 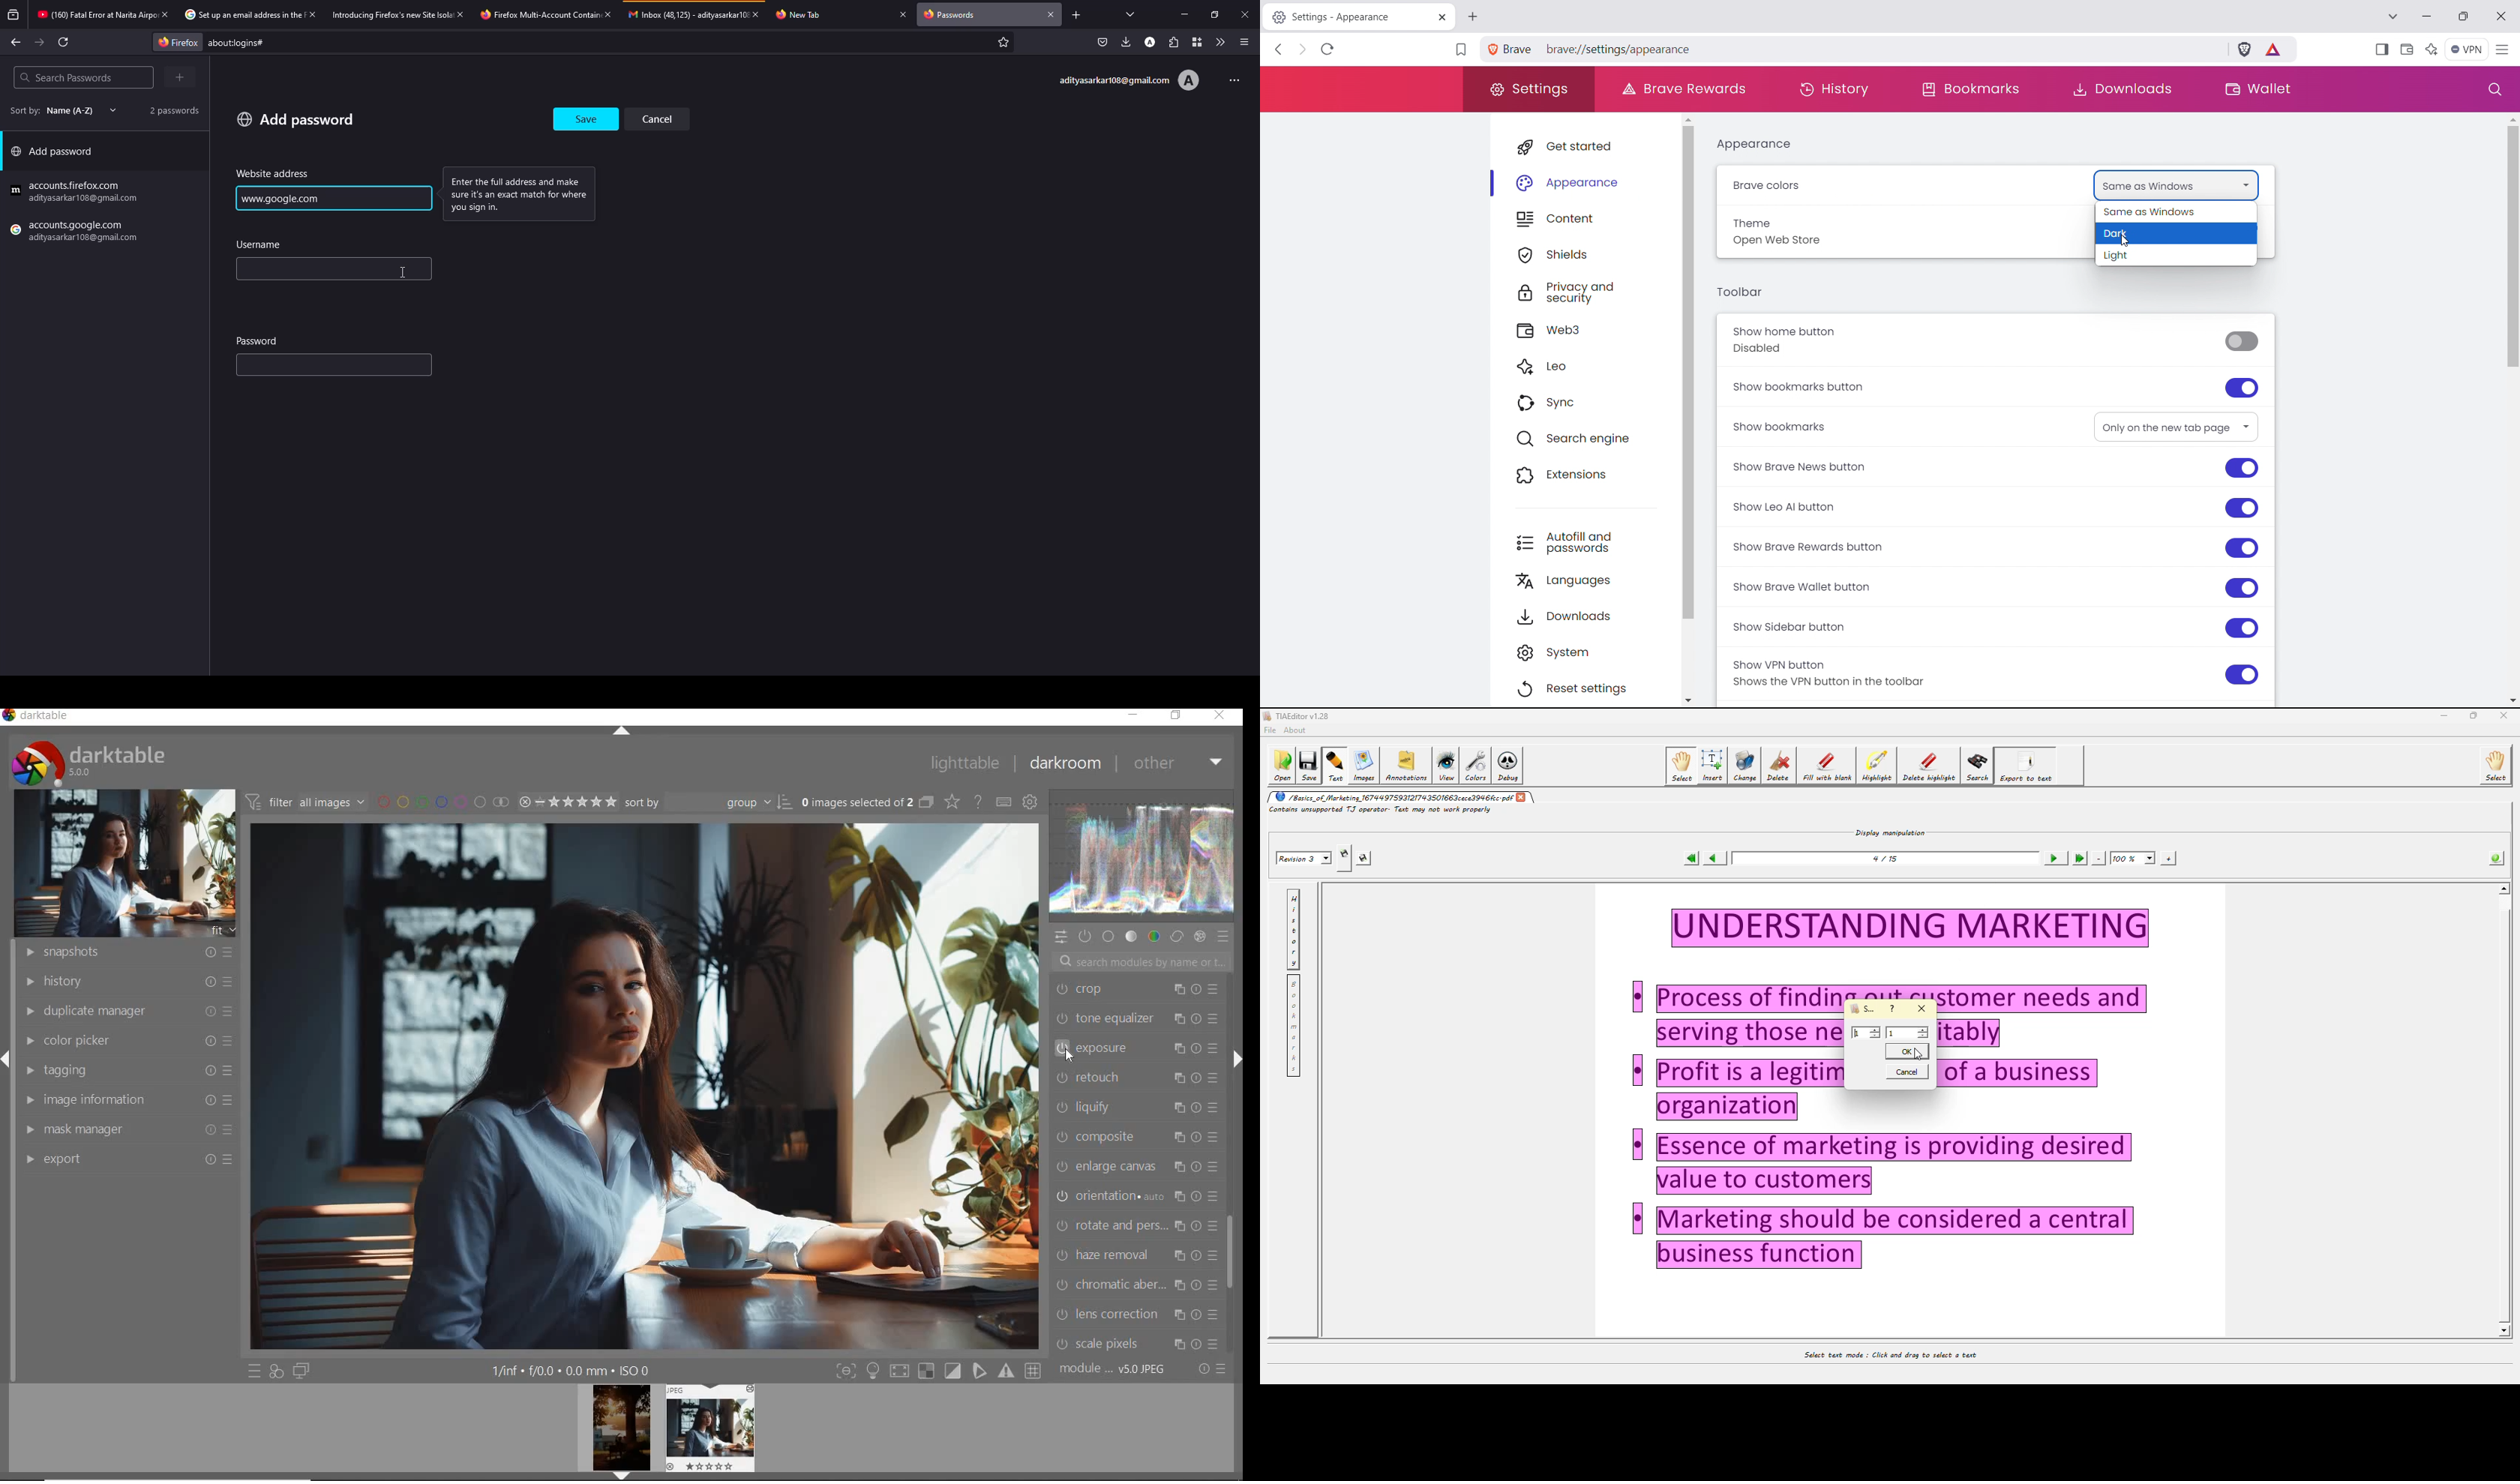 What do you see at coordinates (262, 245) in the screenshot?
I see `userame` at bounding box center [262, 245].